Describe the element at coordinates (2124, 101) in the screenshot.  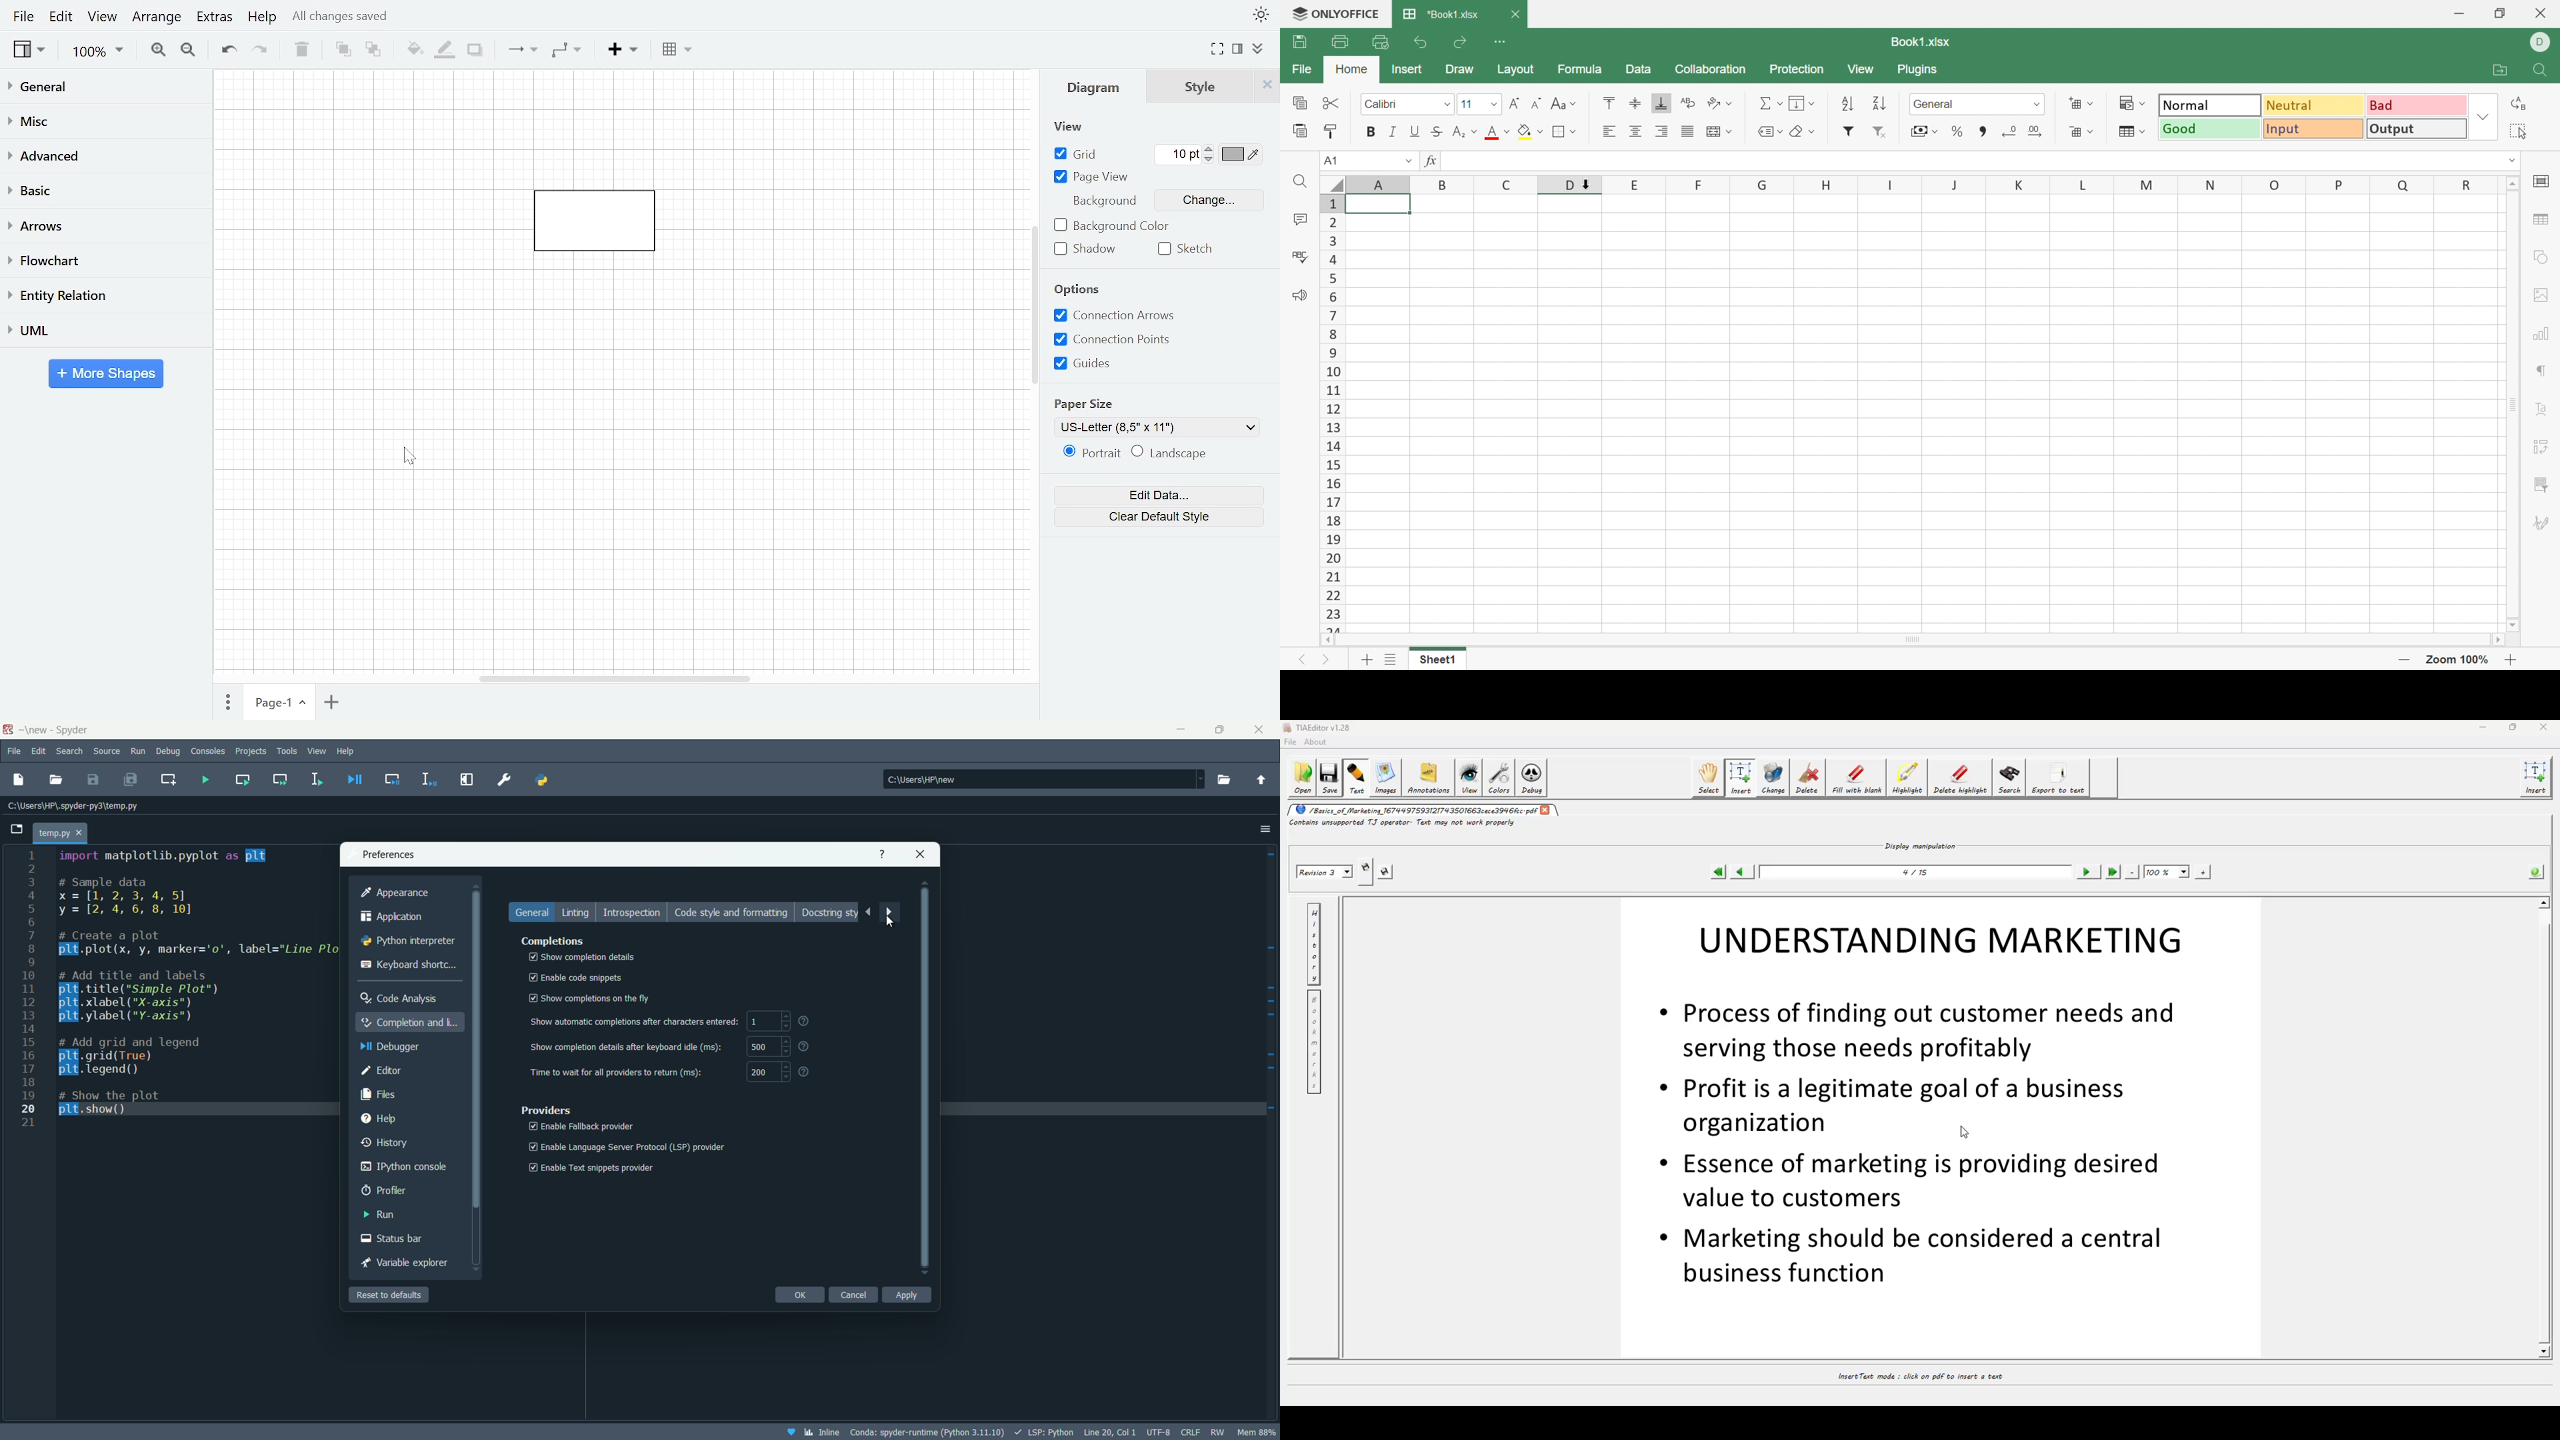
I see `Conditional formatting` at that location.